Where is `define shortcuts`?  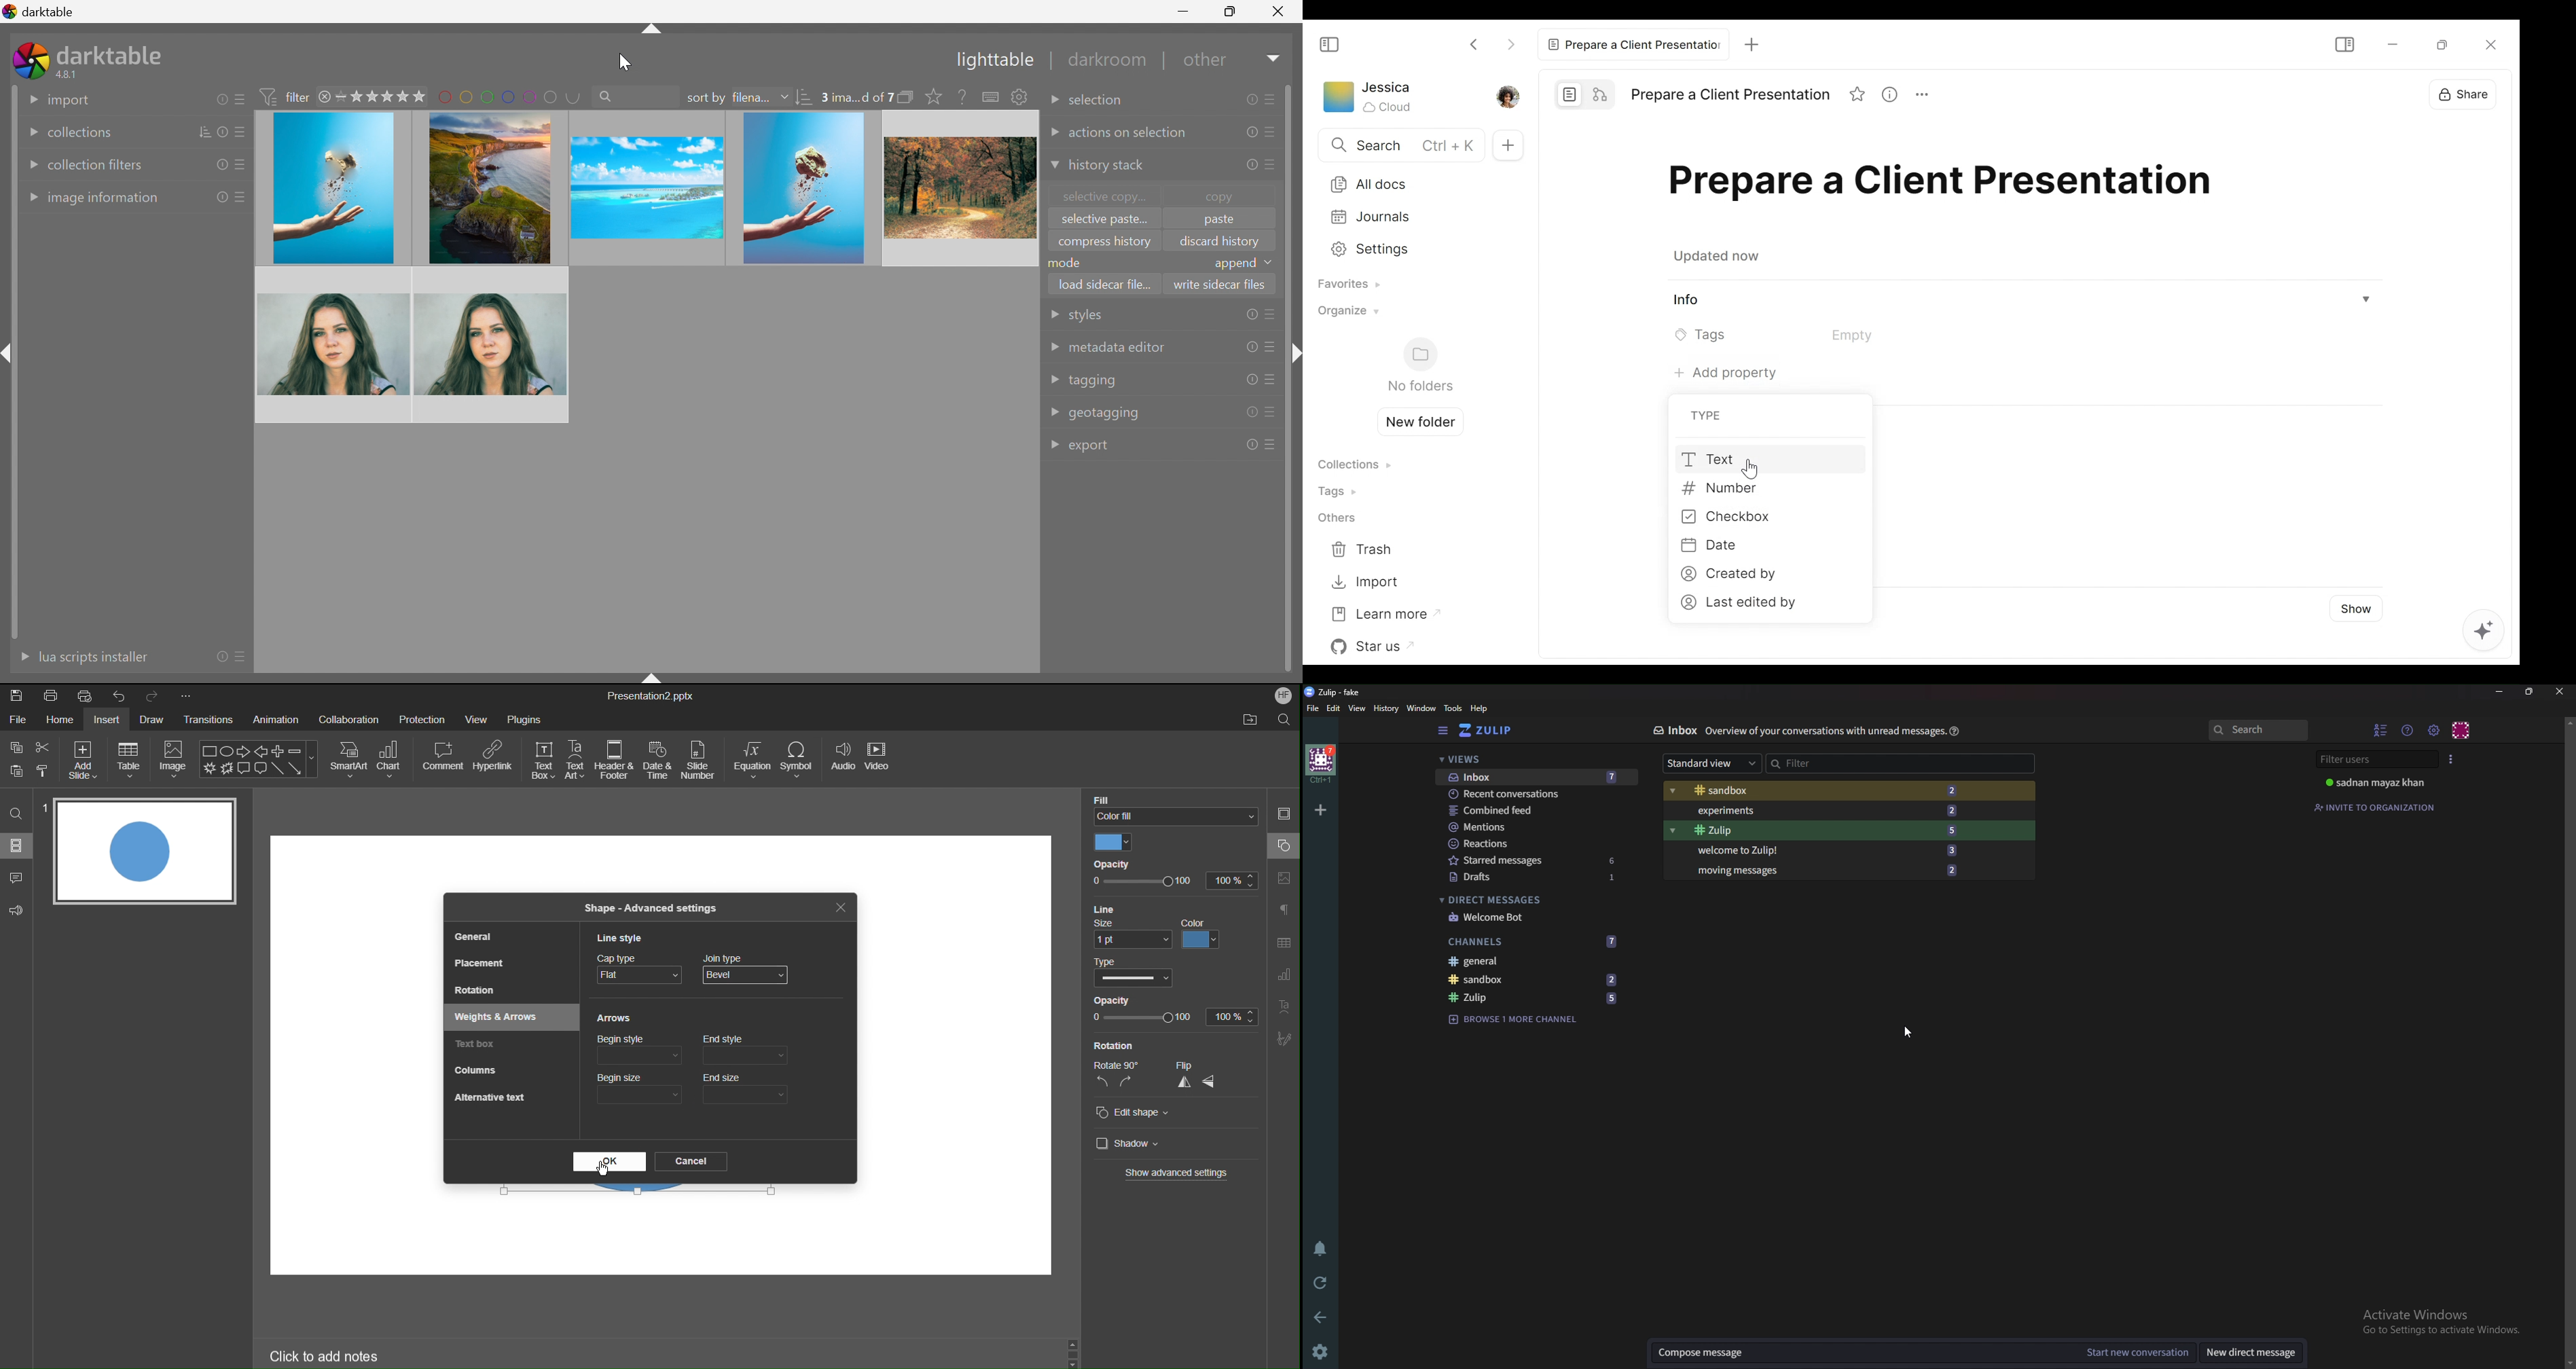
define shortcuts is located at coordinates (992, 97).